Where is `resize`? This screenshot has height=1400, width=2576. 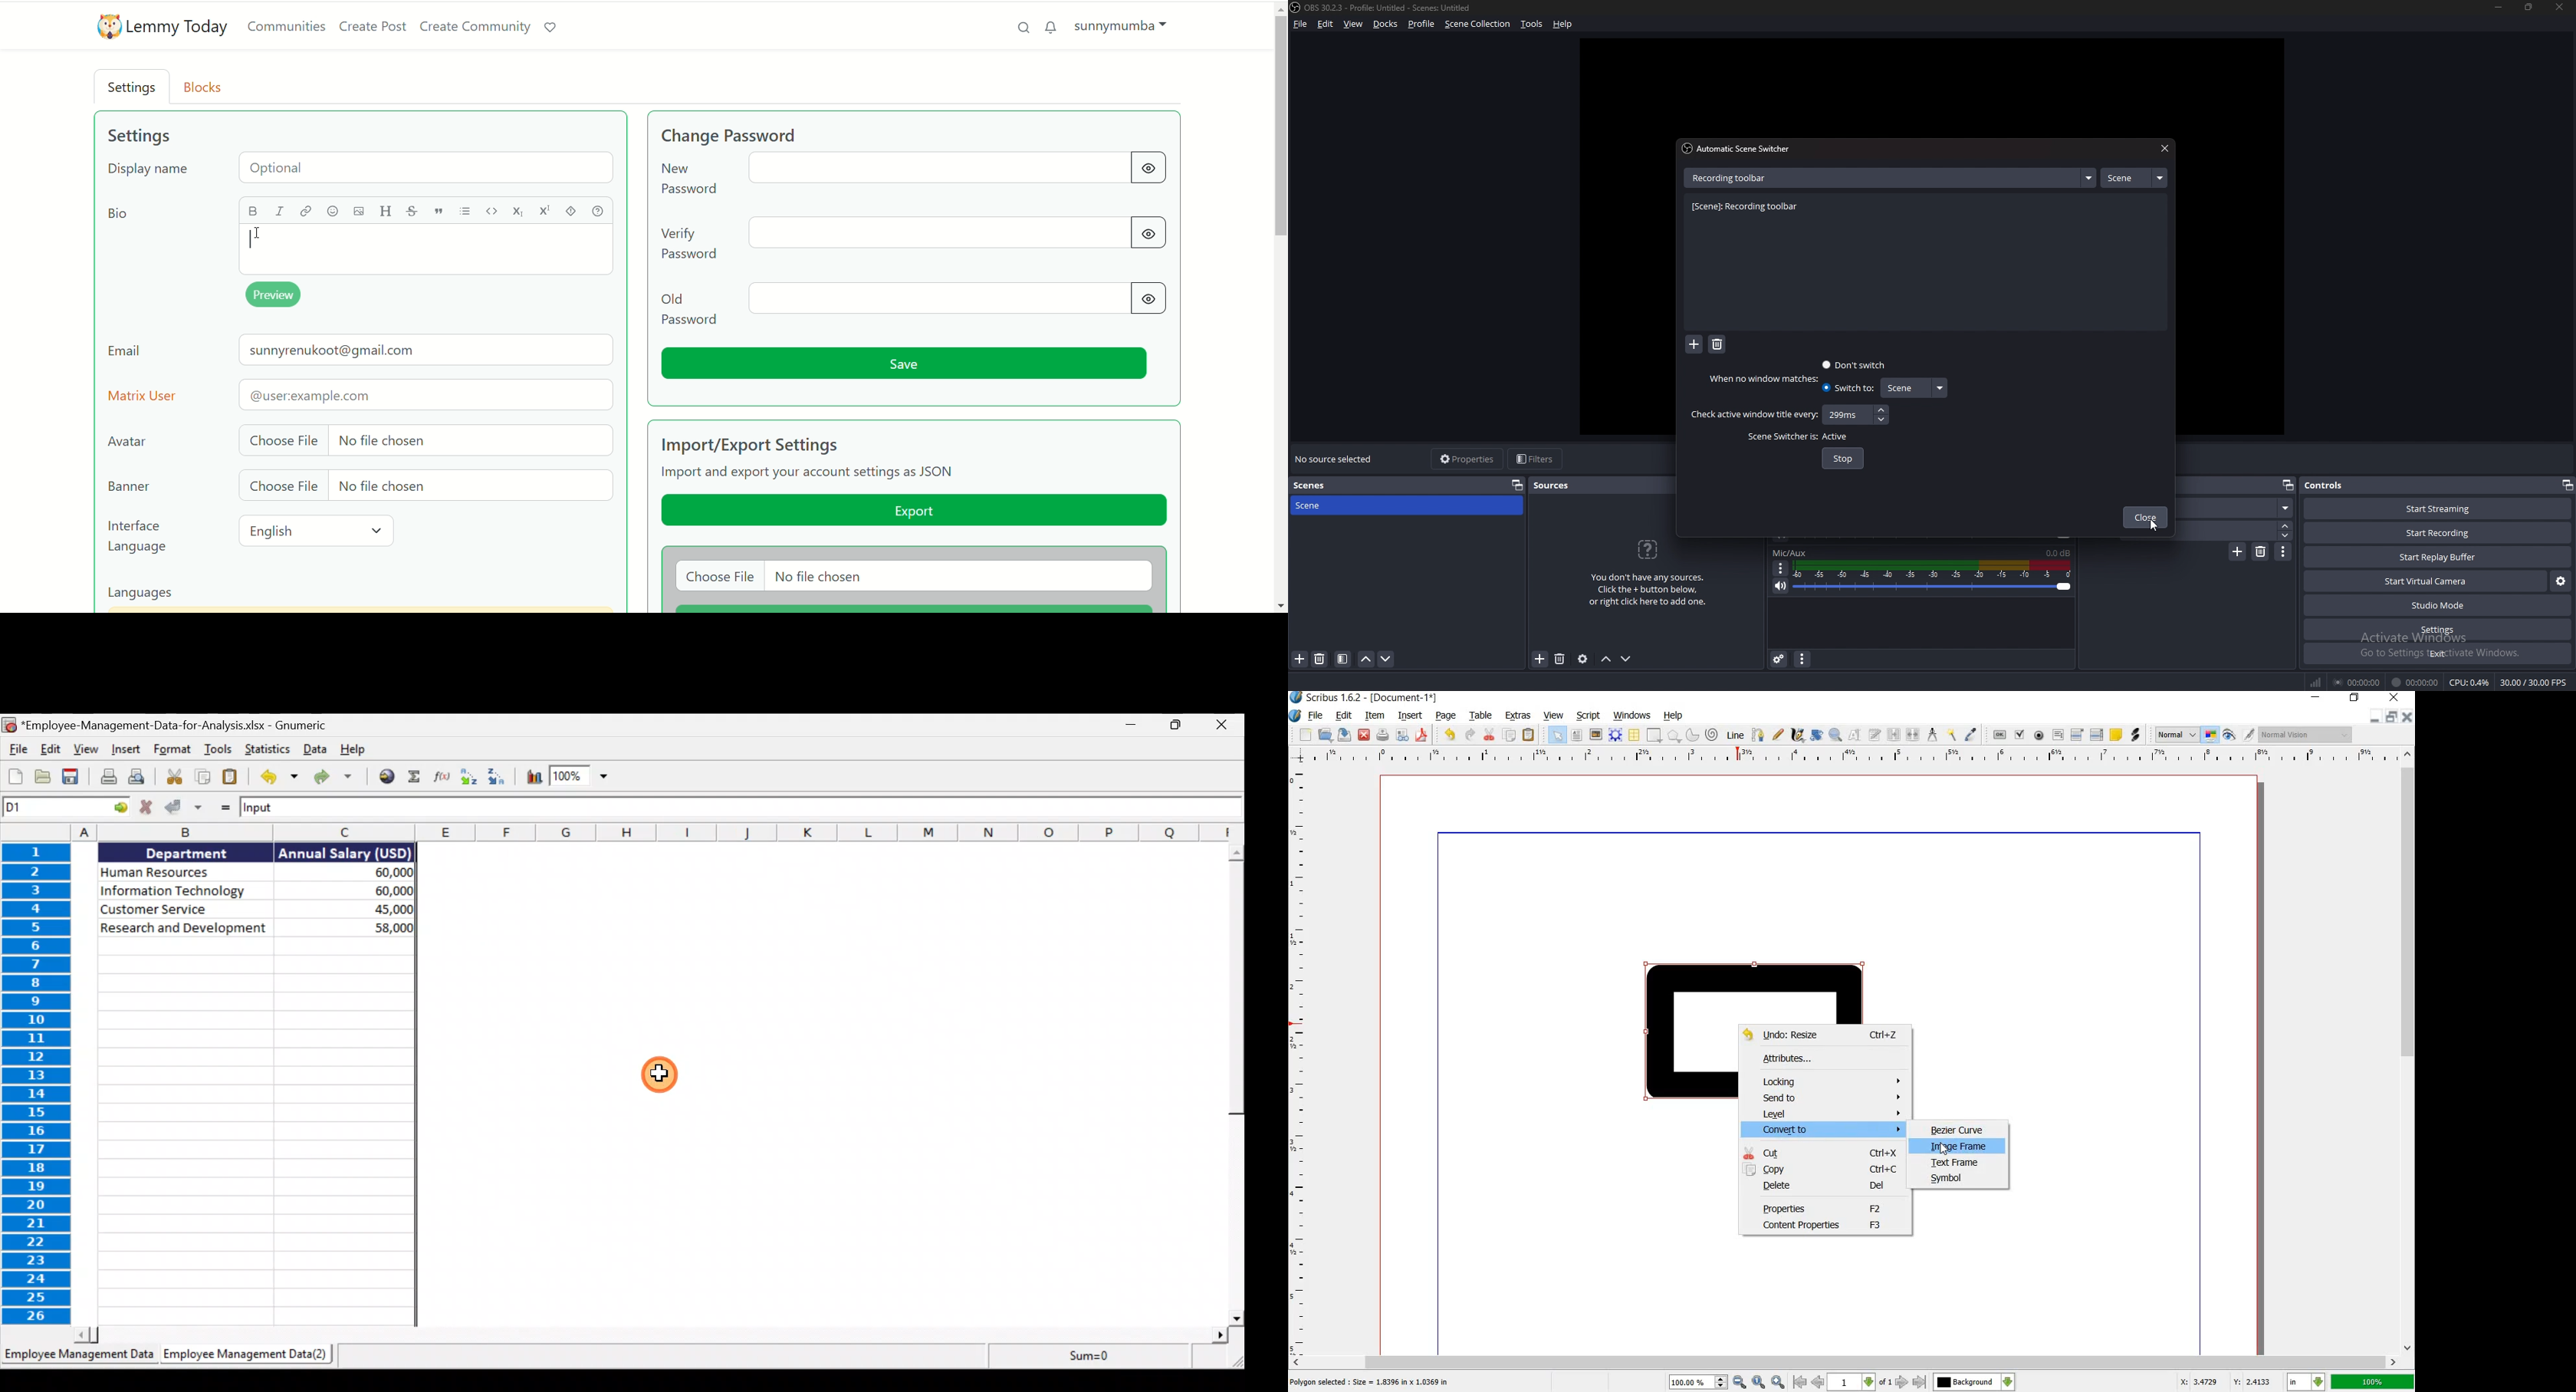 resize is located at coordinates (2530, 7).